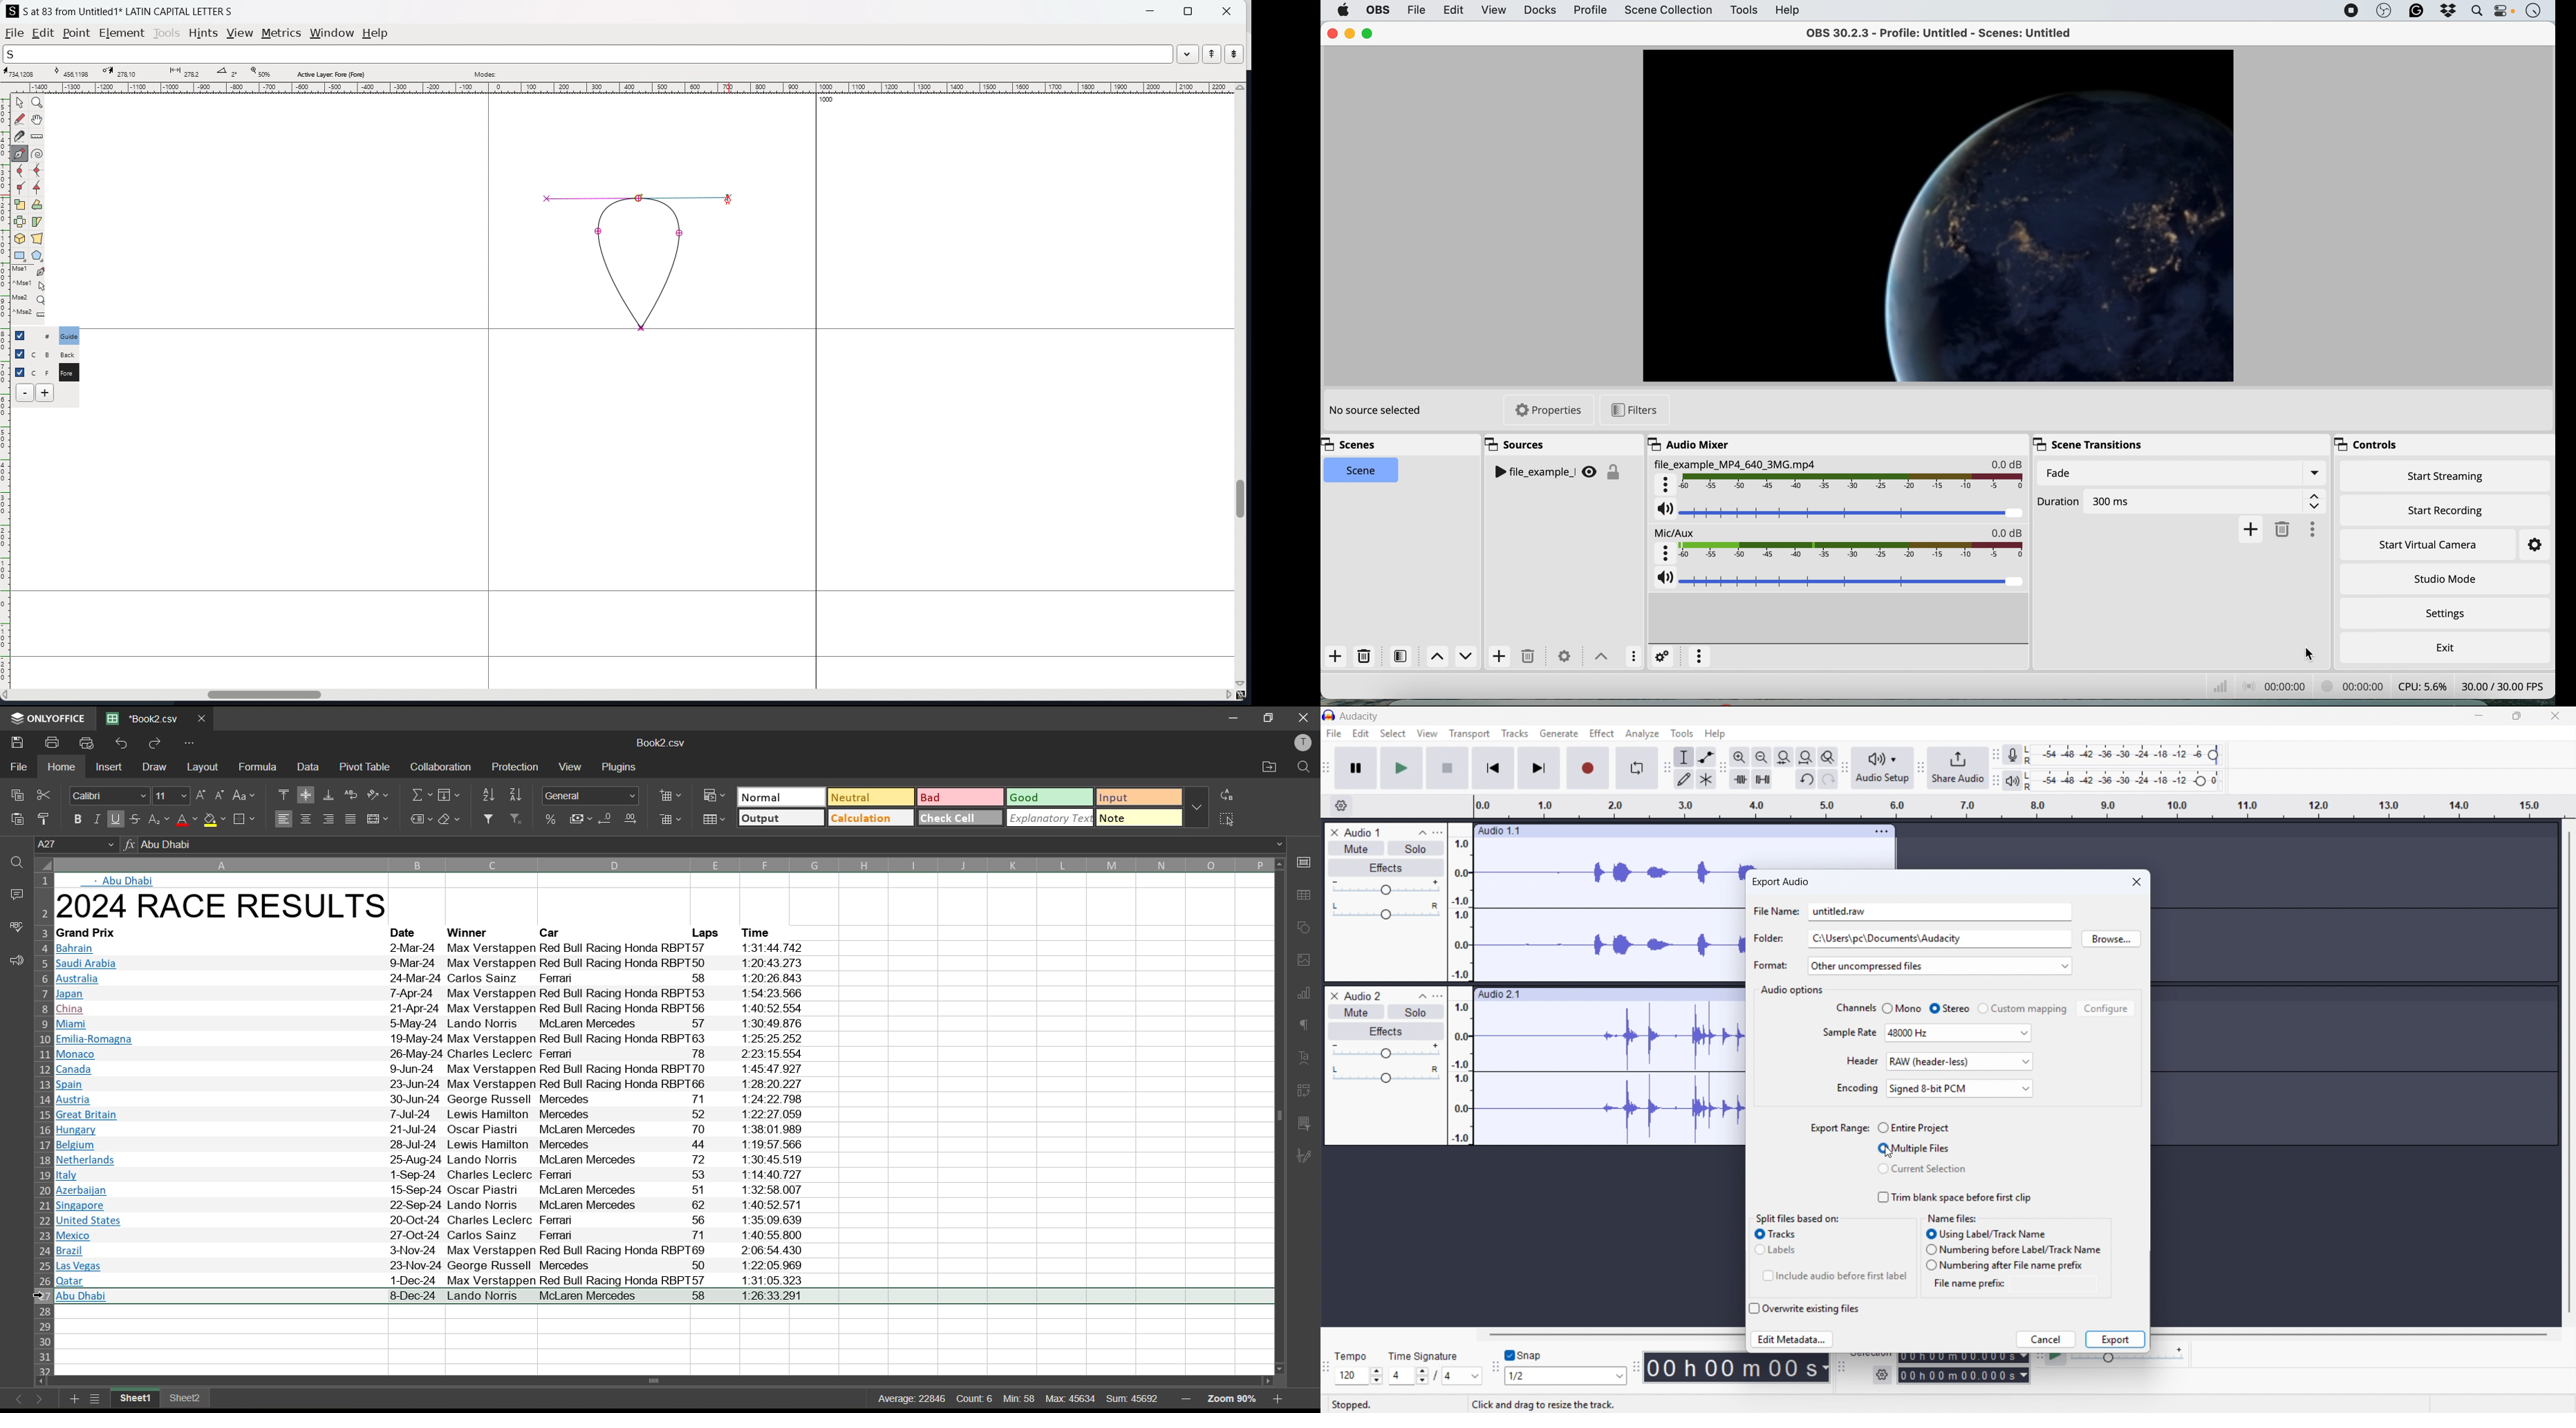 Image resolution: width=2576 pixels, height=1428 pixels. I want to click on spell check, so click(15, 925).